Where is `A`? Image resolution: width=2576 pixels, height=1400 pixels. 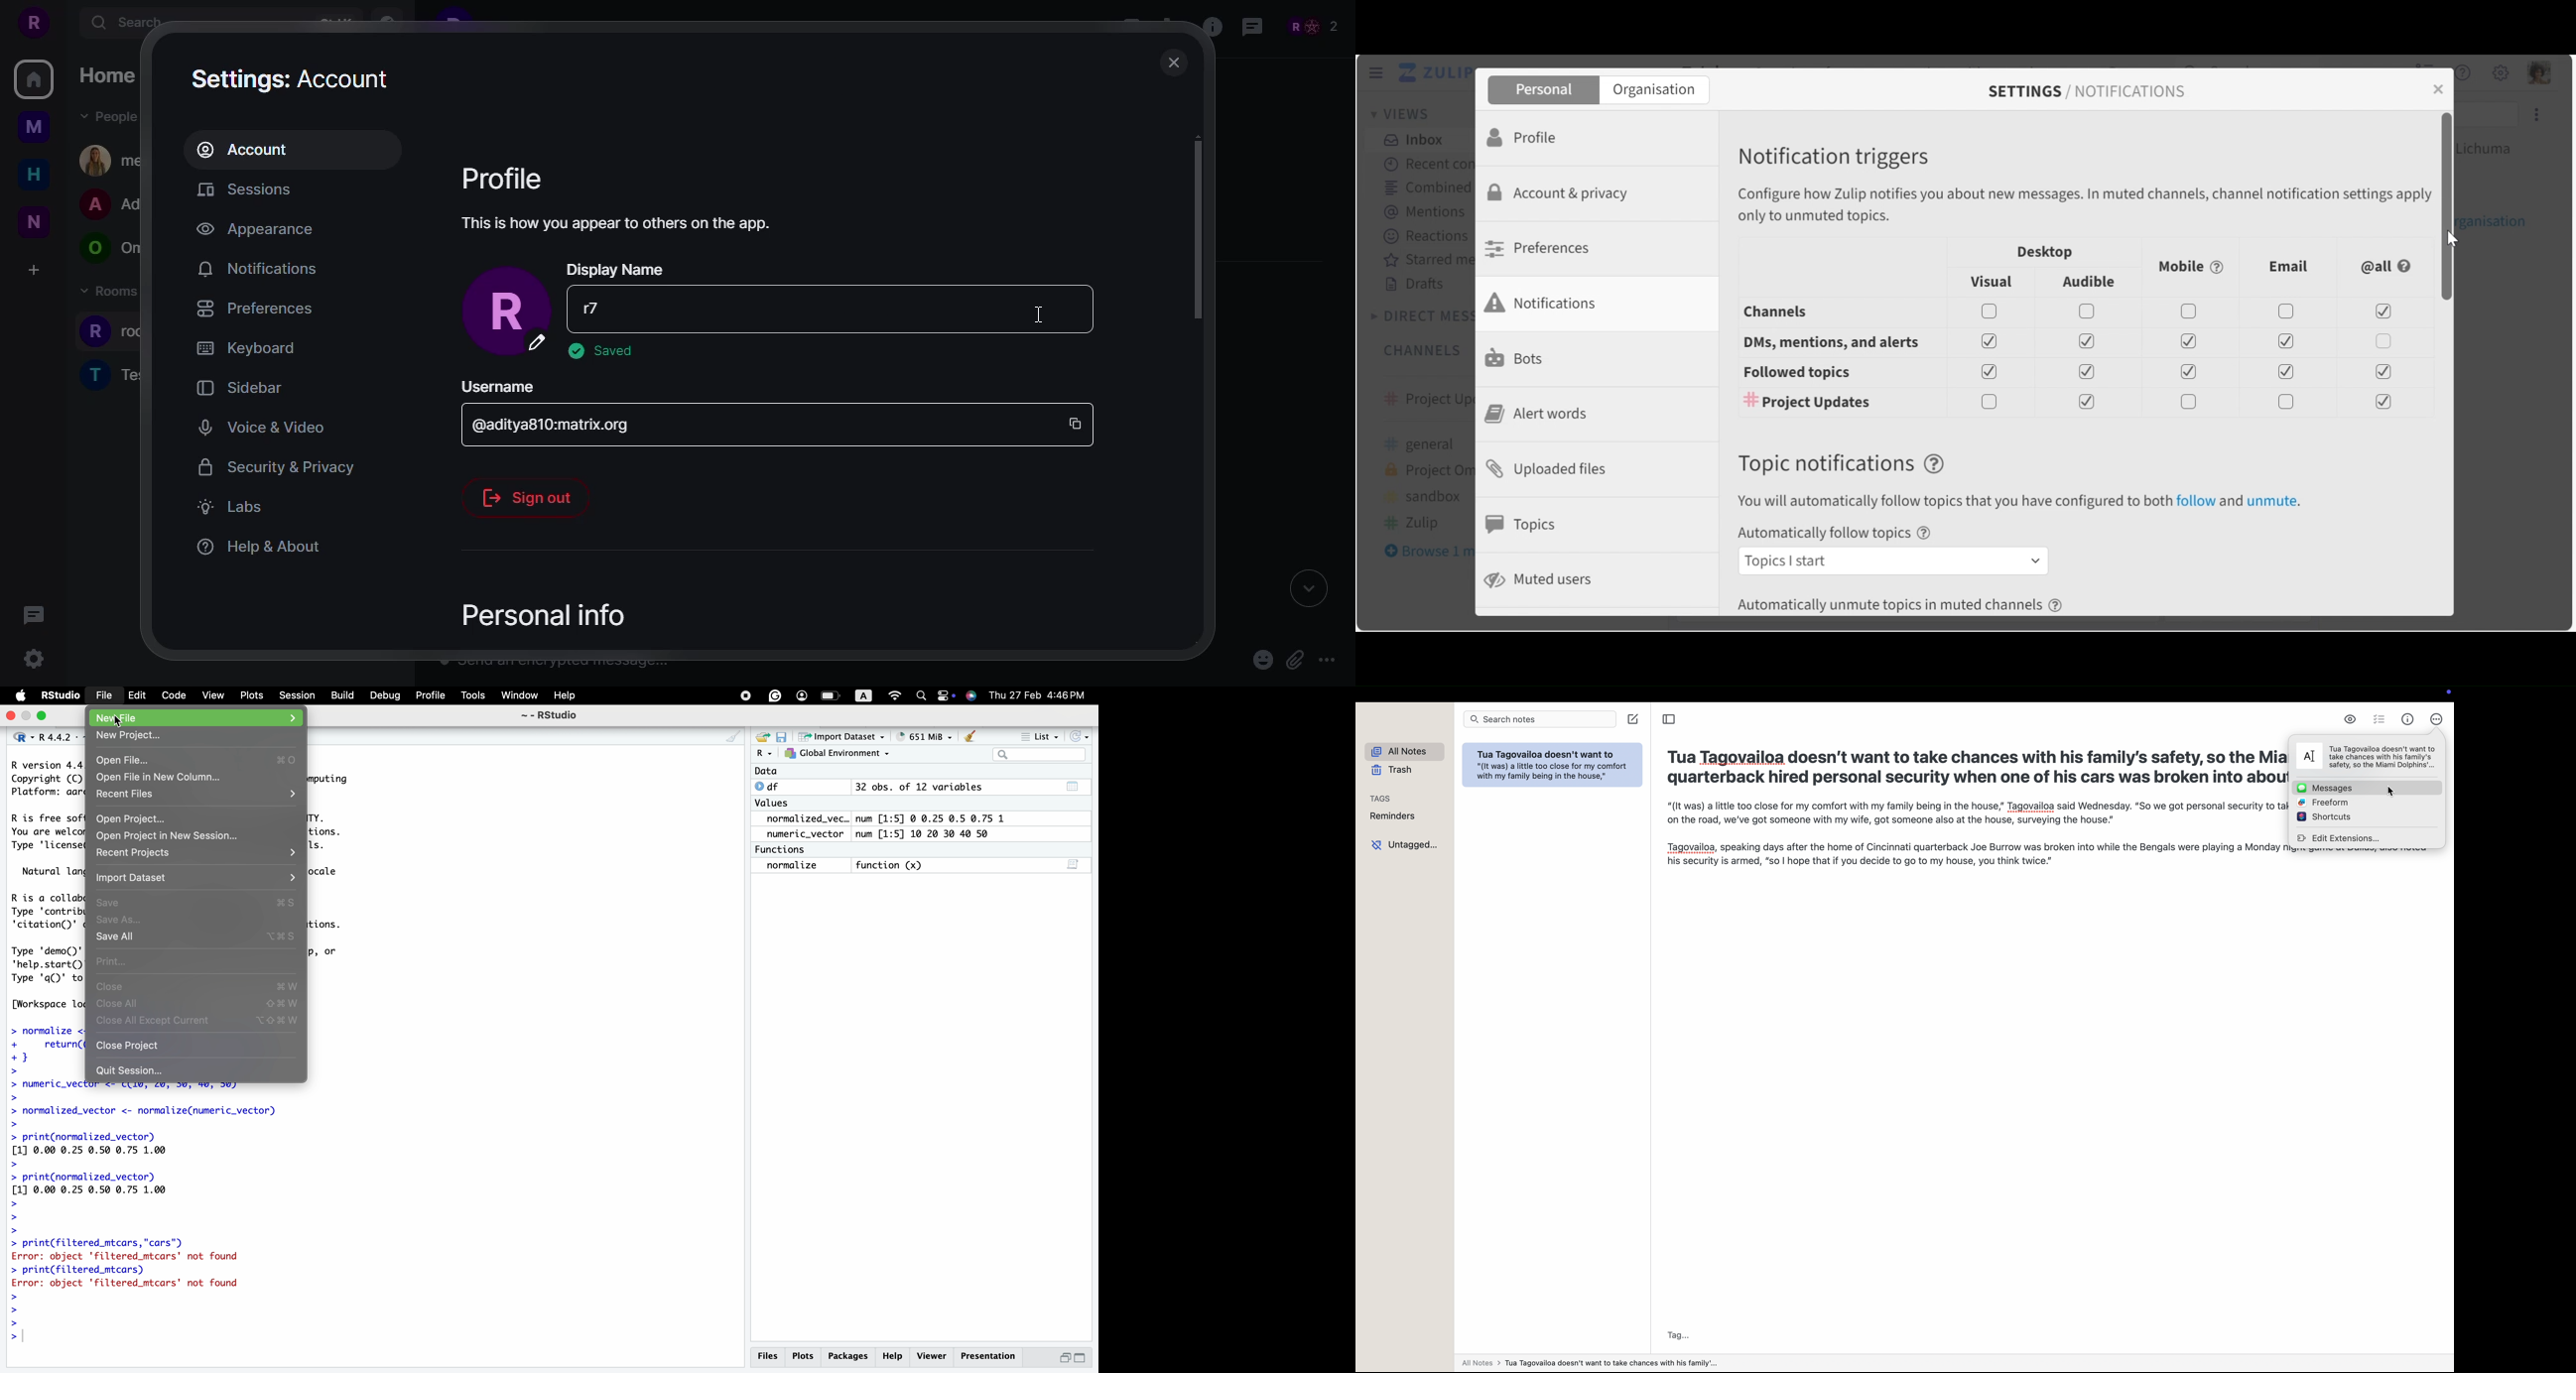 A is located at coordinates (863, 695).